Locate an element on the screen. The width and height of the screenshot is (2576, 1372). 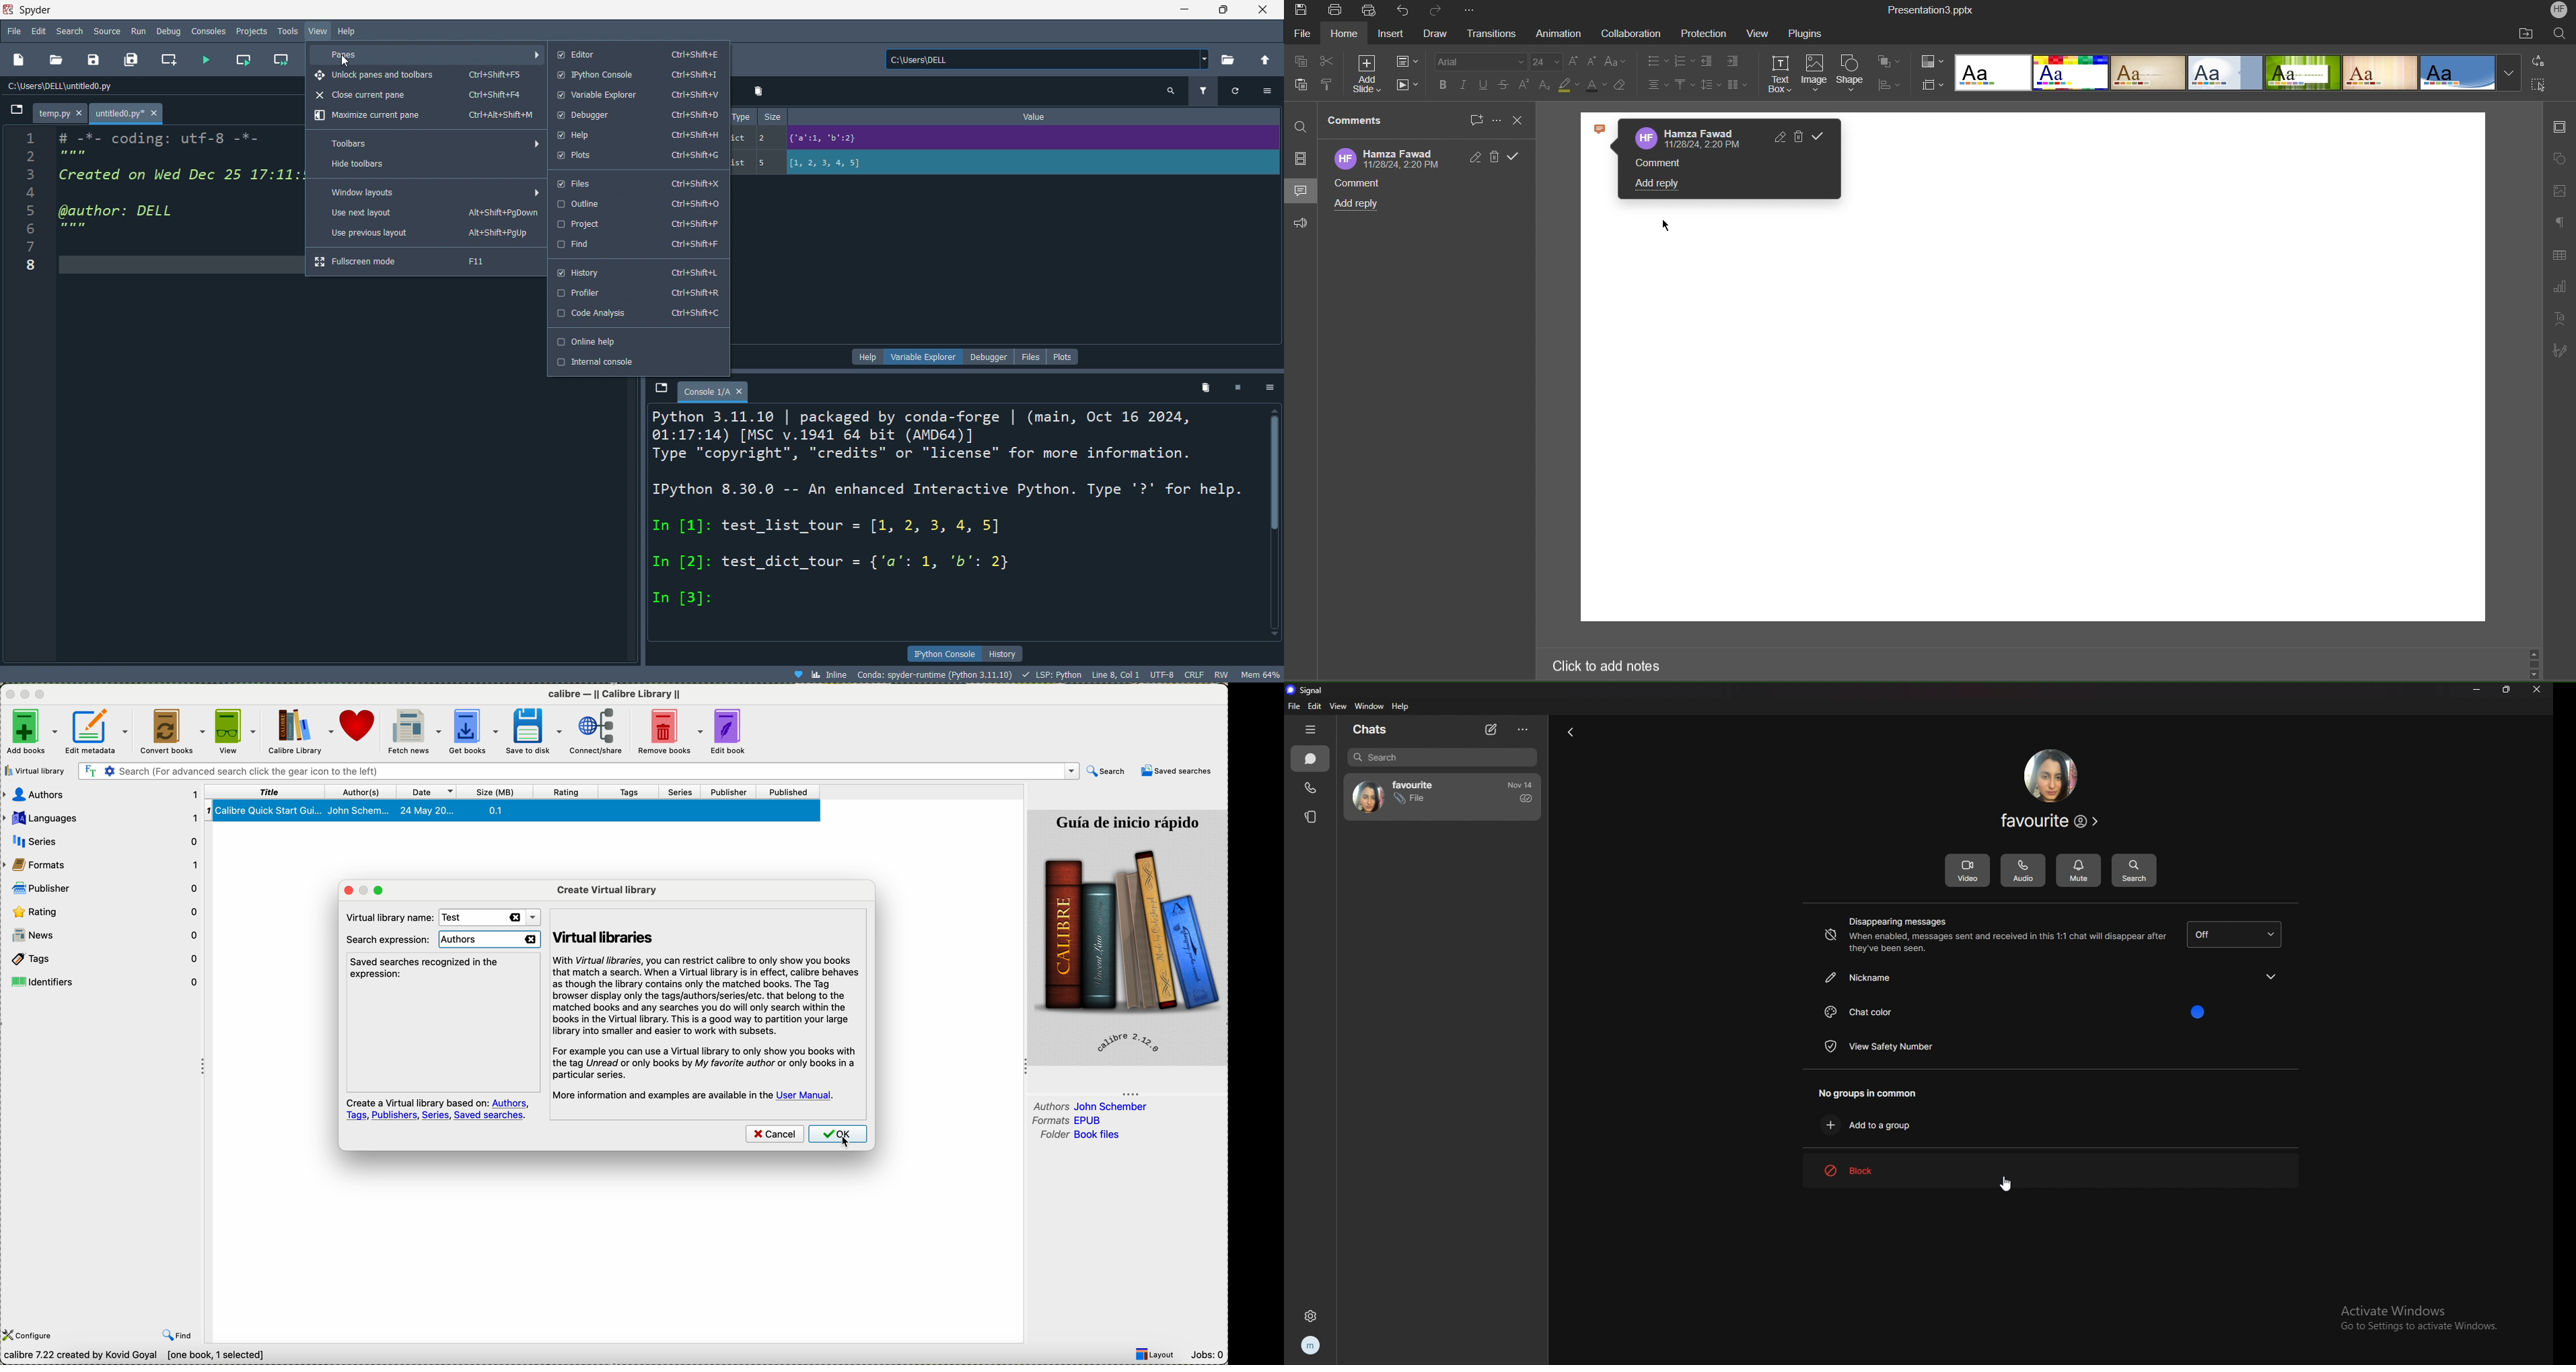
back is located at coordinates (1570, 731).